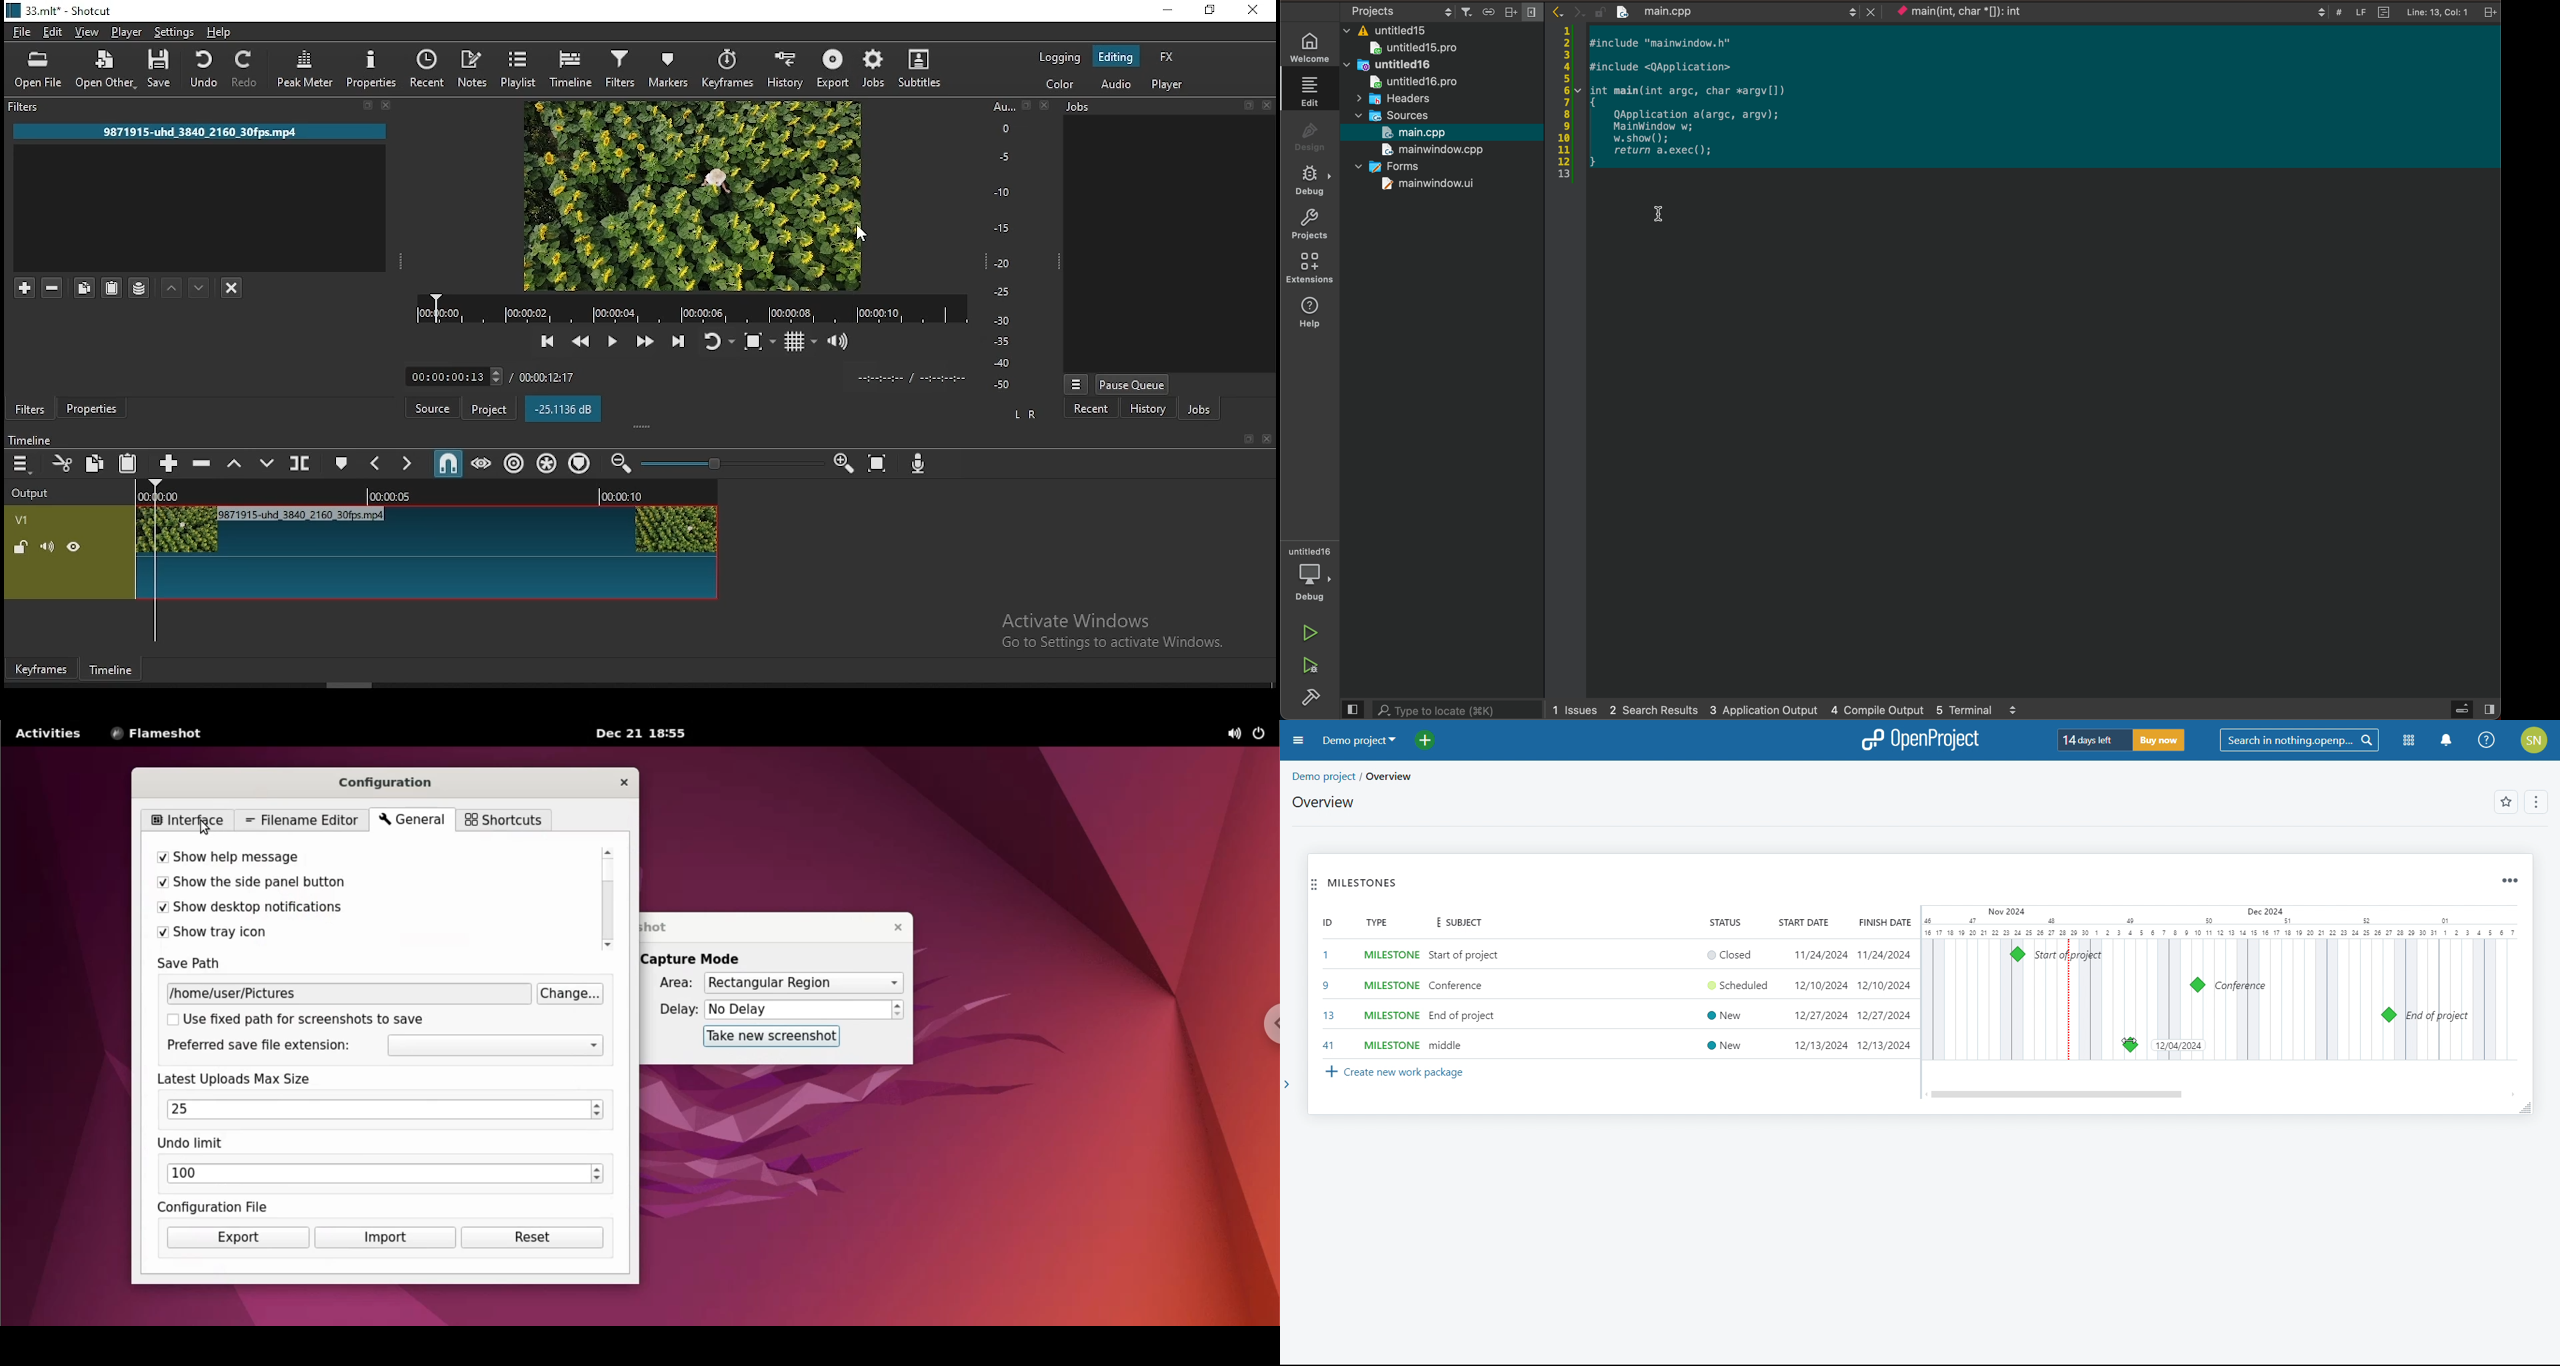 Image resolution: width=2576 pixels, height=1372 pixels. I want to click on scrollbar, so click(2058, 1095).